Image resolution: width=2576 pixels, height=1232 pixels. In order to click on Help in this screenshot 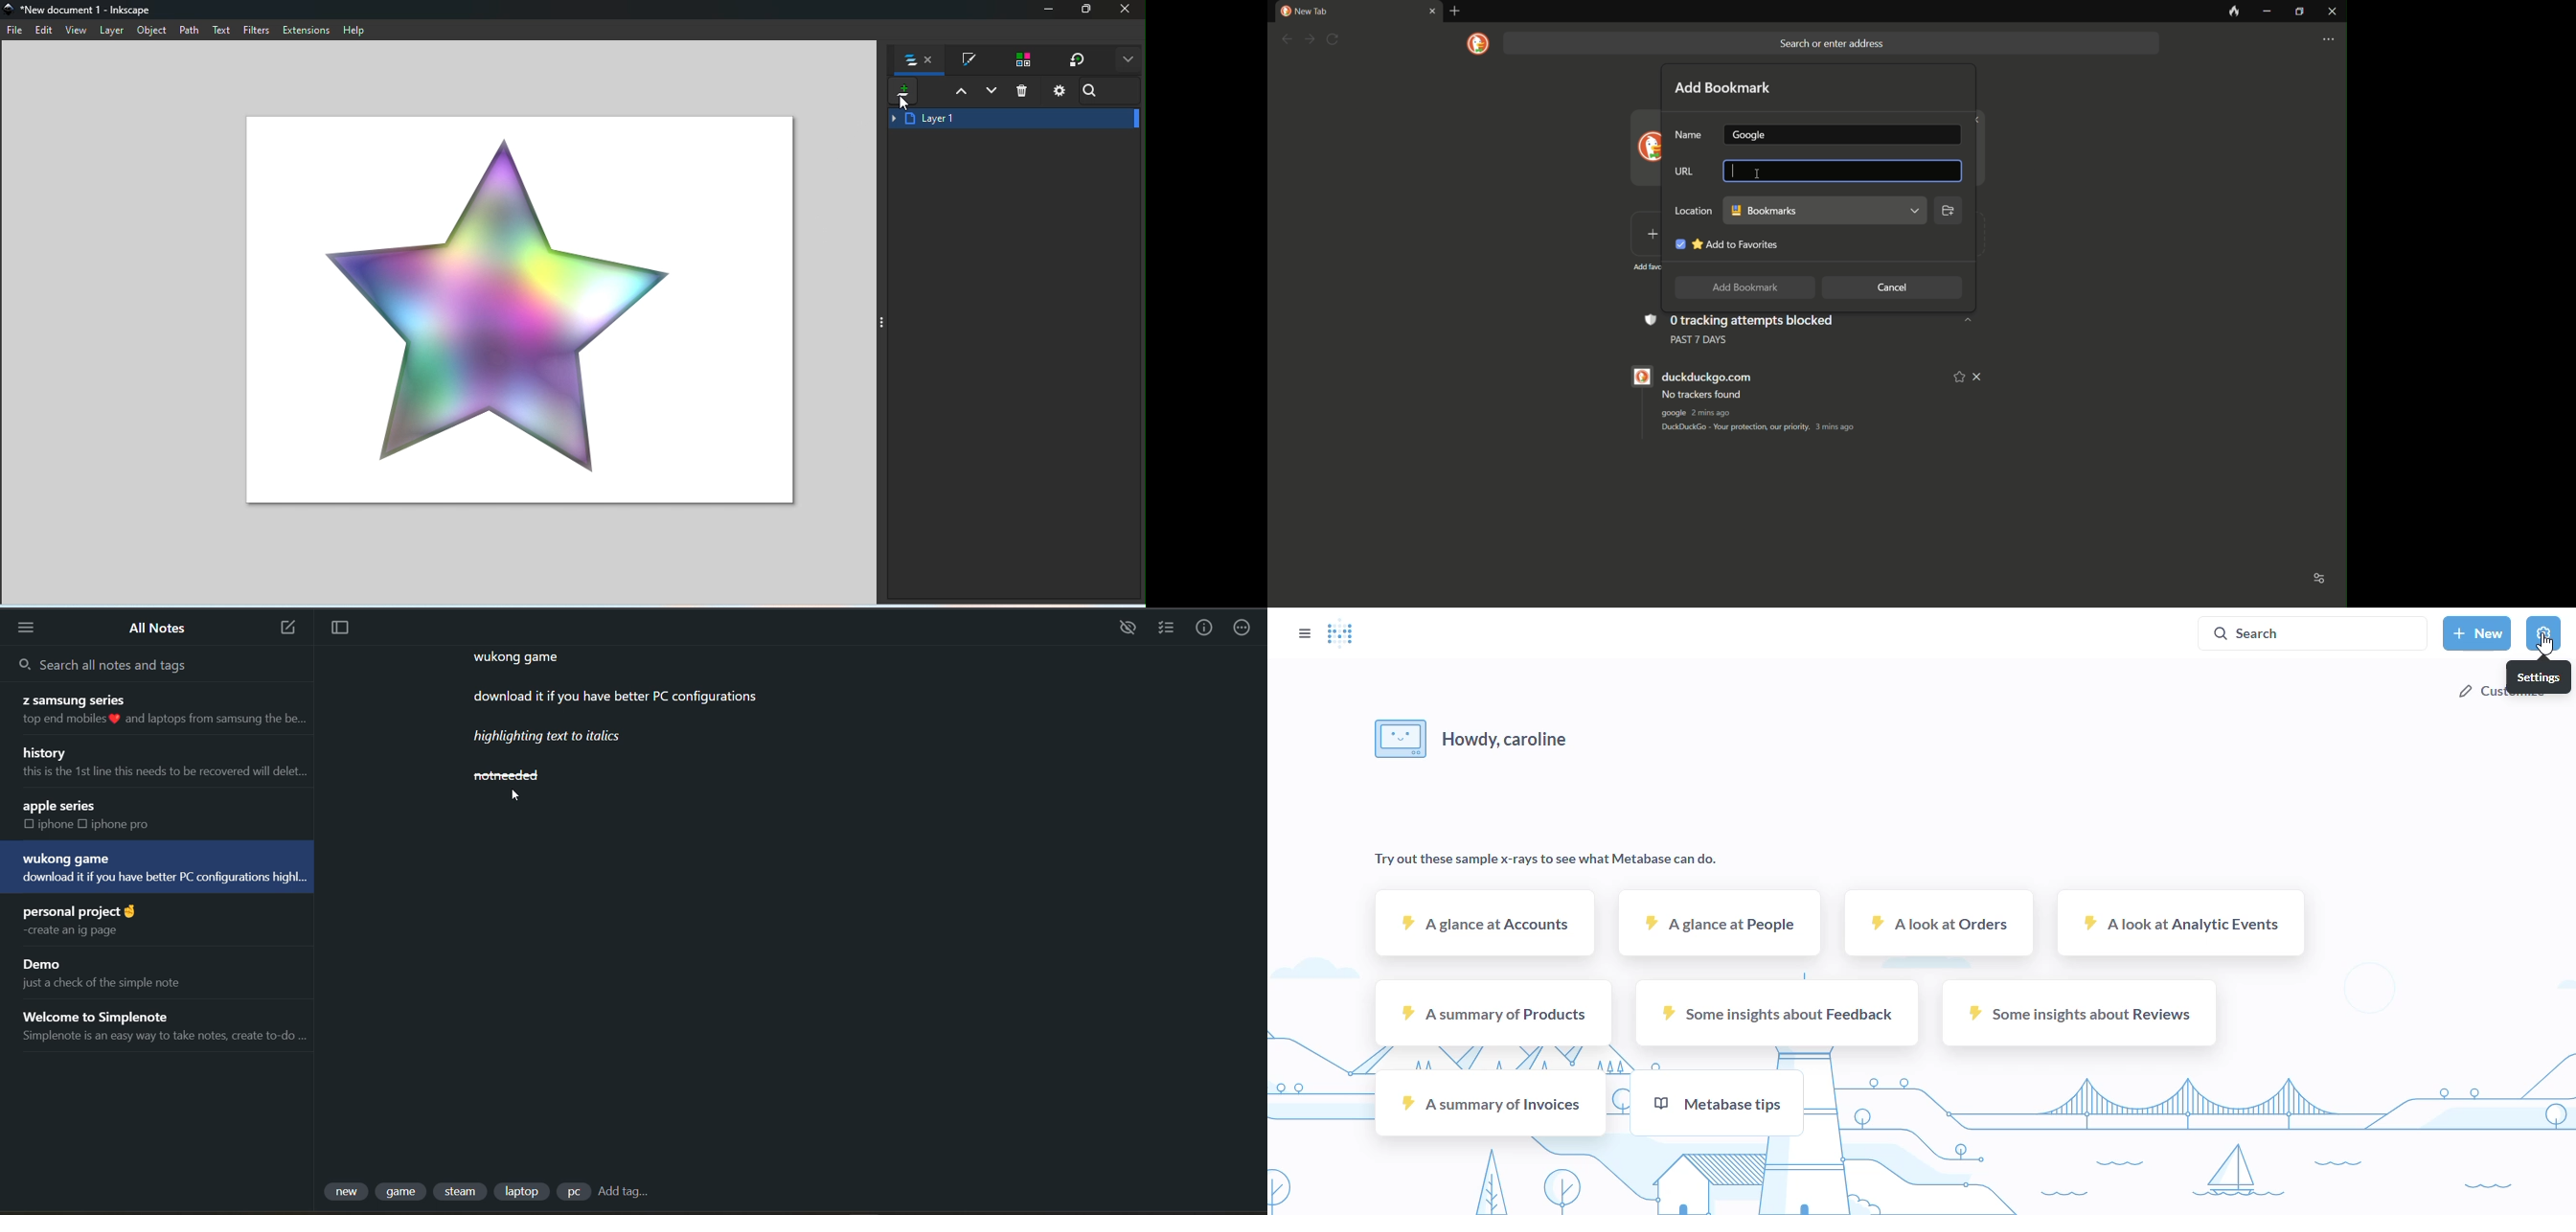, I will do `click(357, 30)`.